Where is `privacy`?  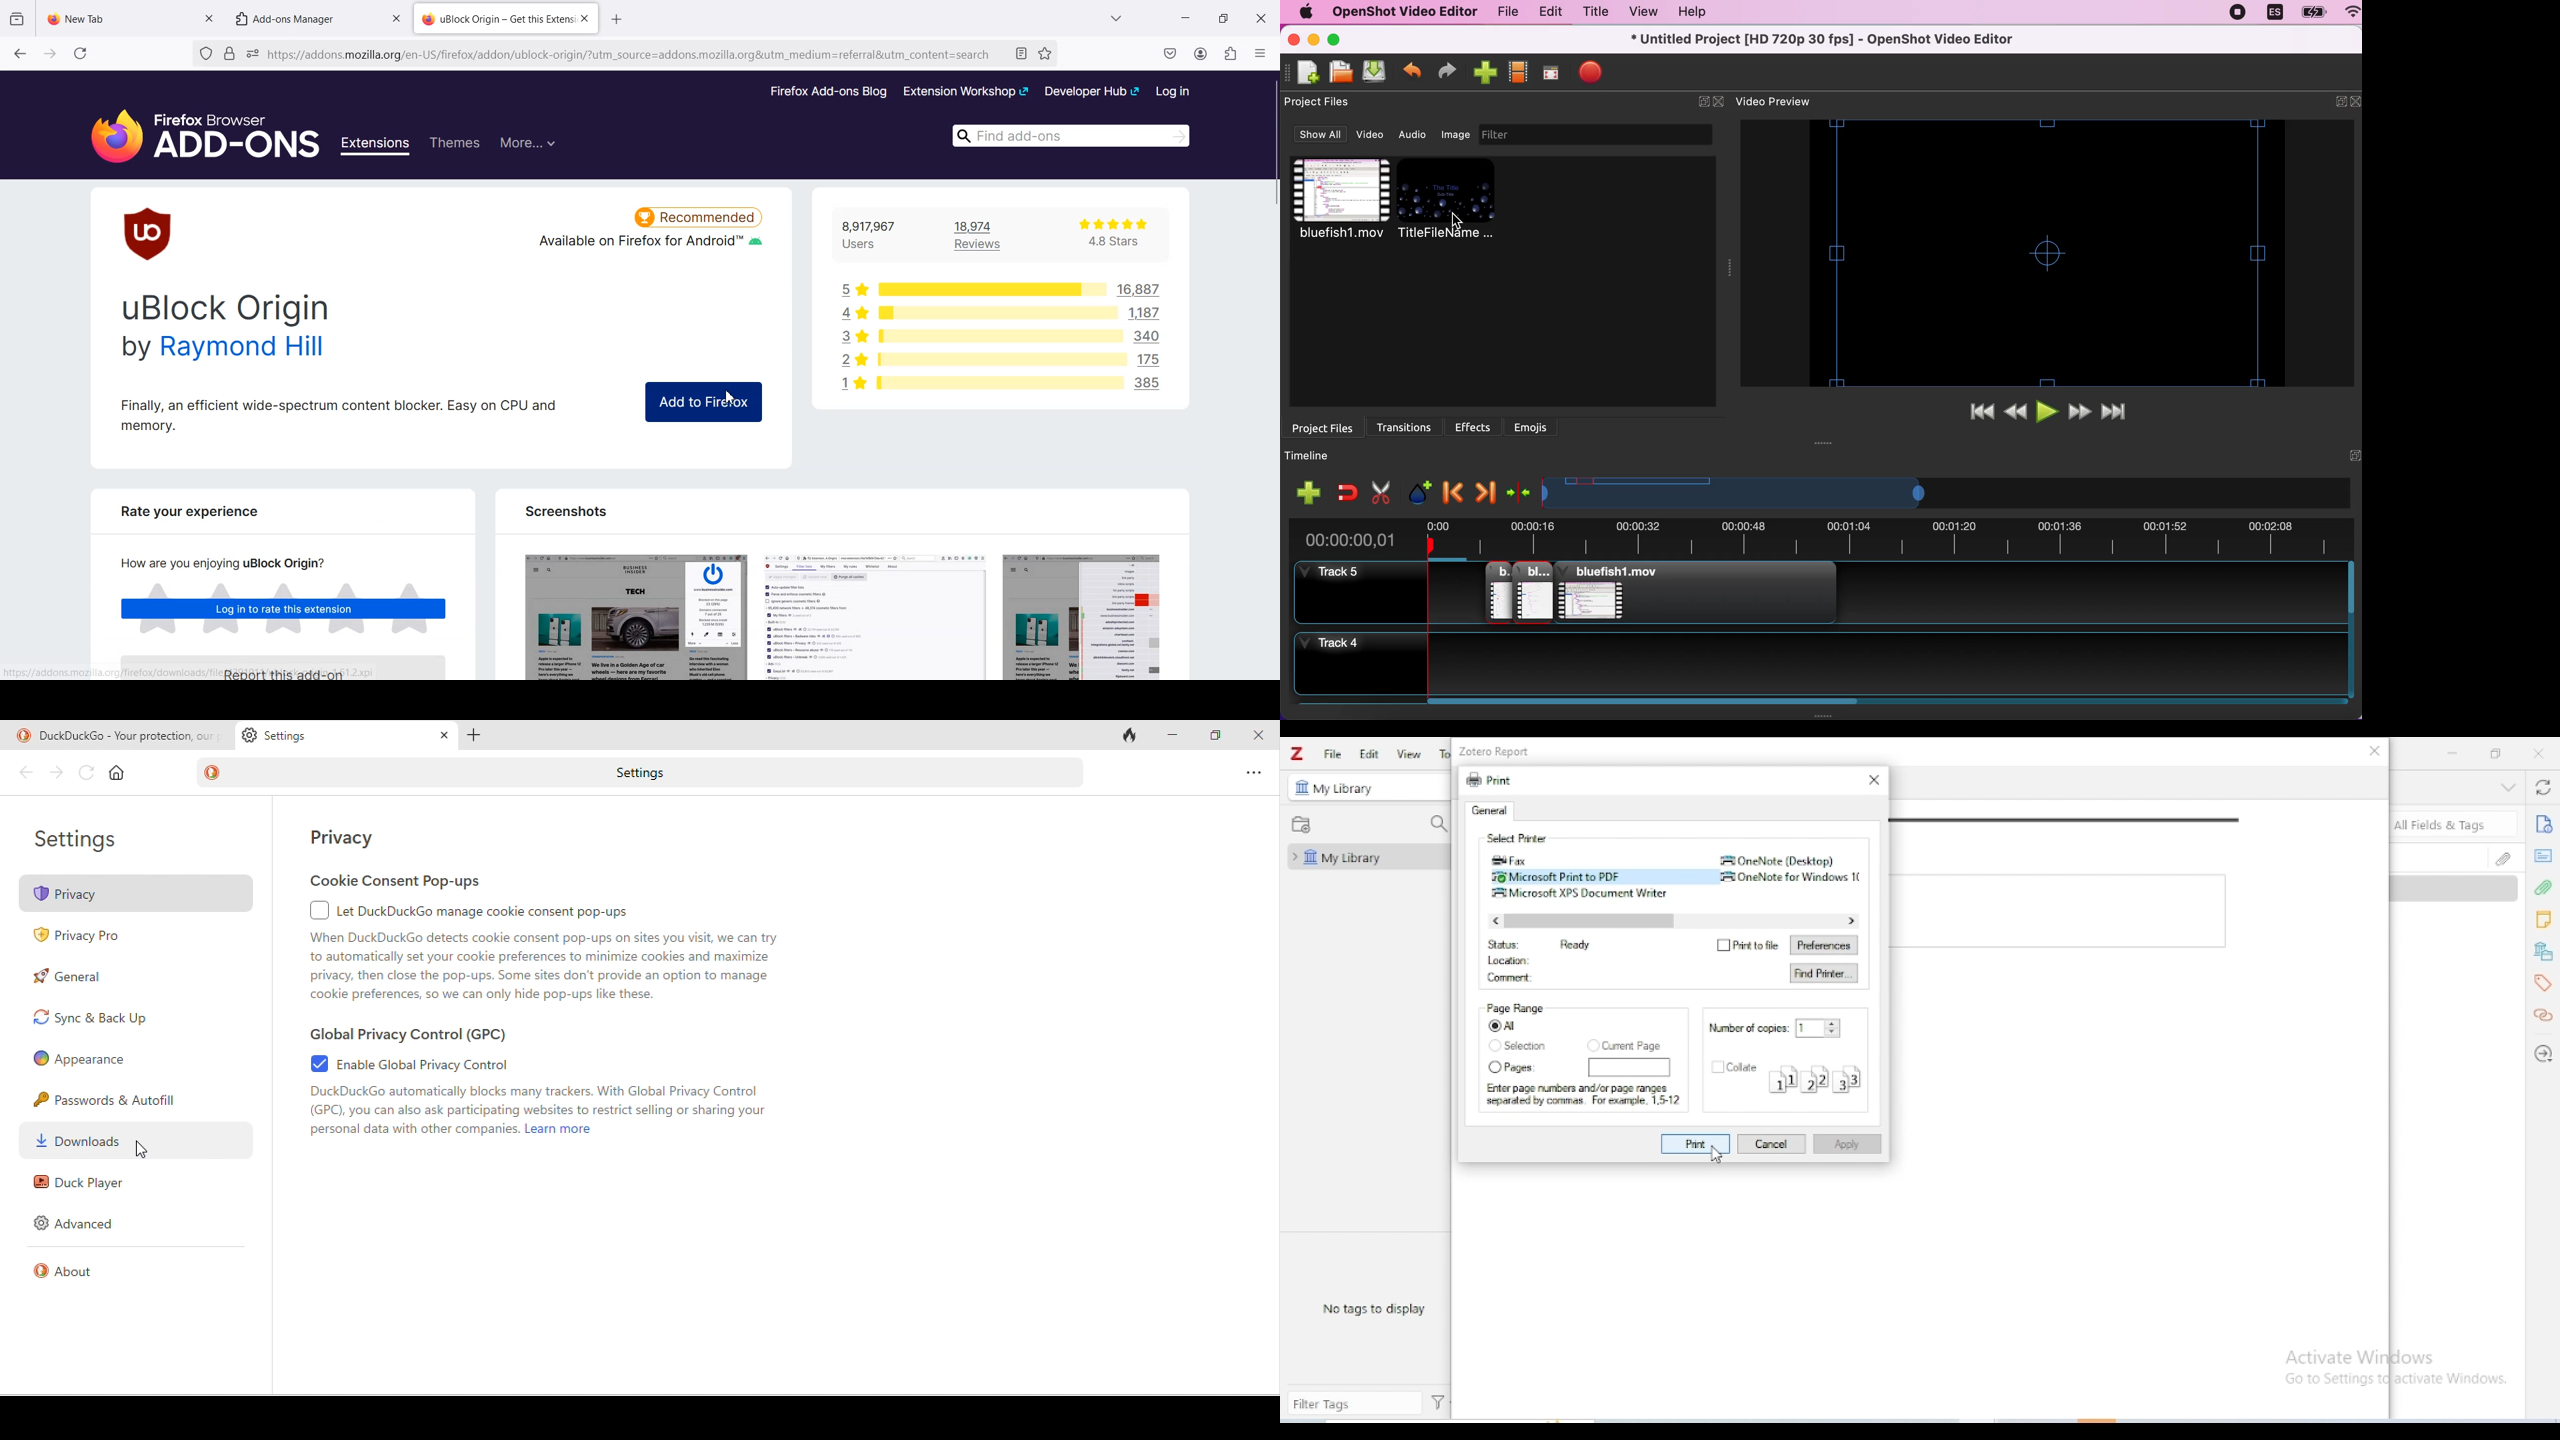
privacy is located at coordinates (139, 892).